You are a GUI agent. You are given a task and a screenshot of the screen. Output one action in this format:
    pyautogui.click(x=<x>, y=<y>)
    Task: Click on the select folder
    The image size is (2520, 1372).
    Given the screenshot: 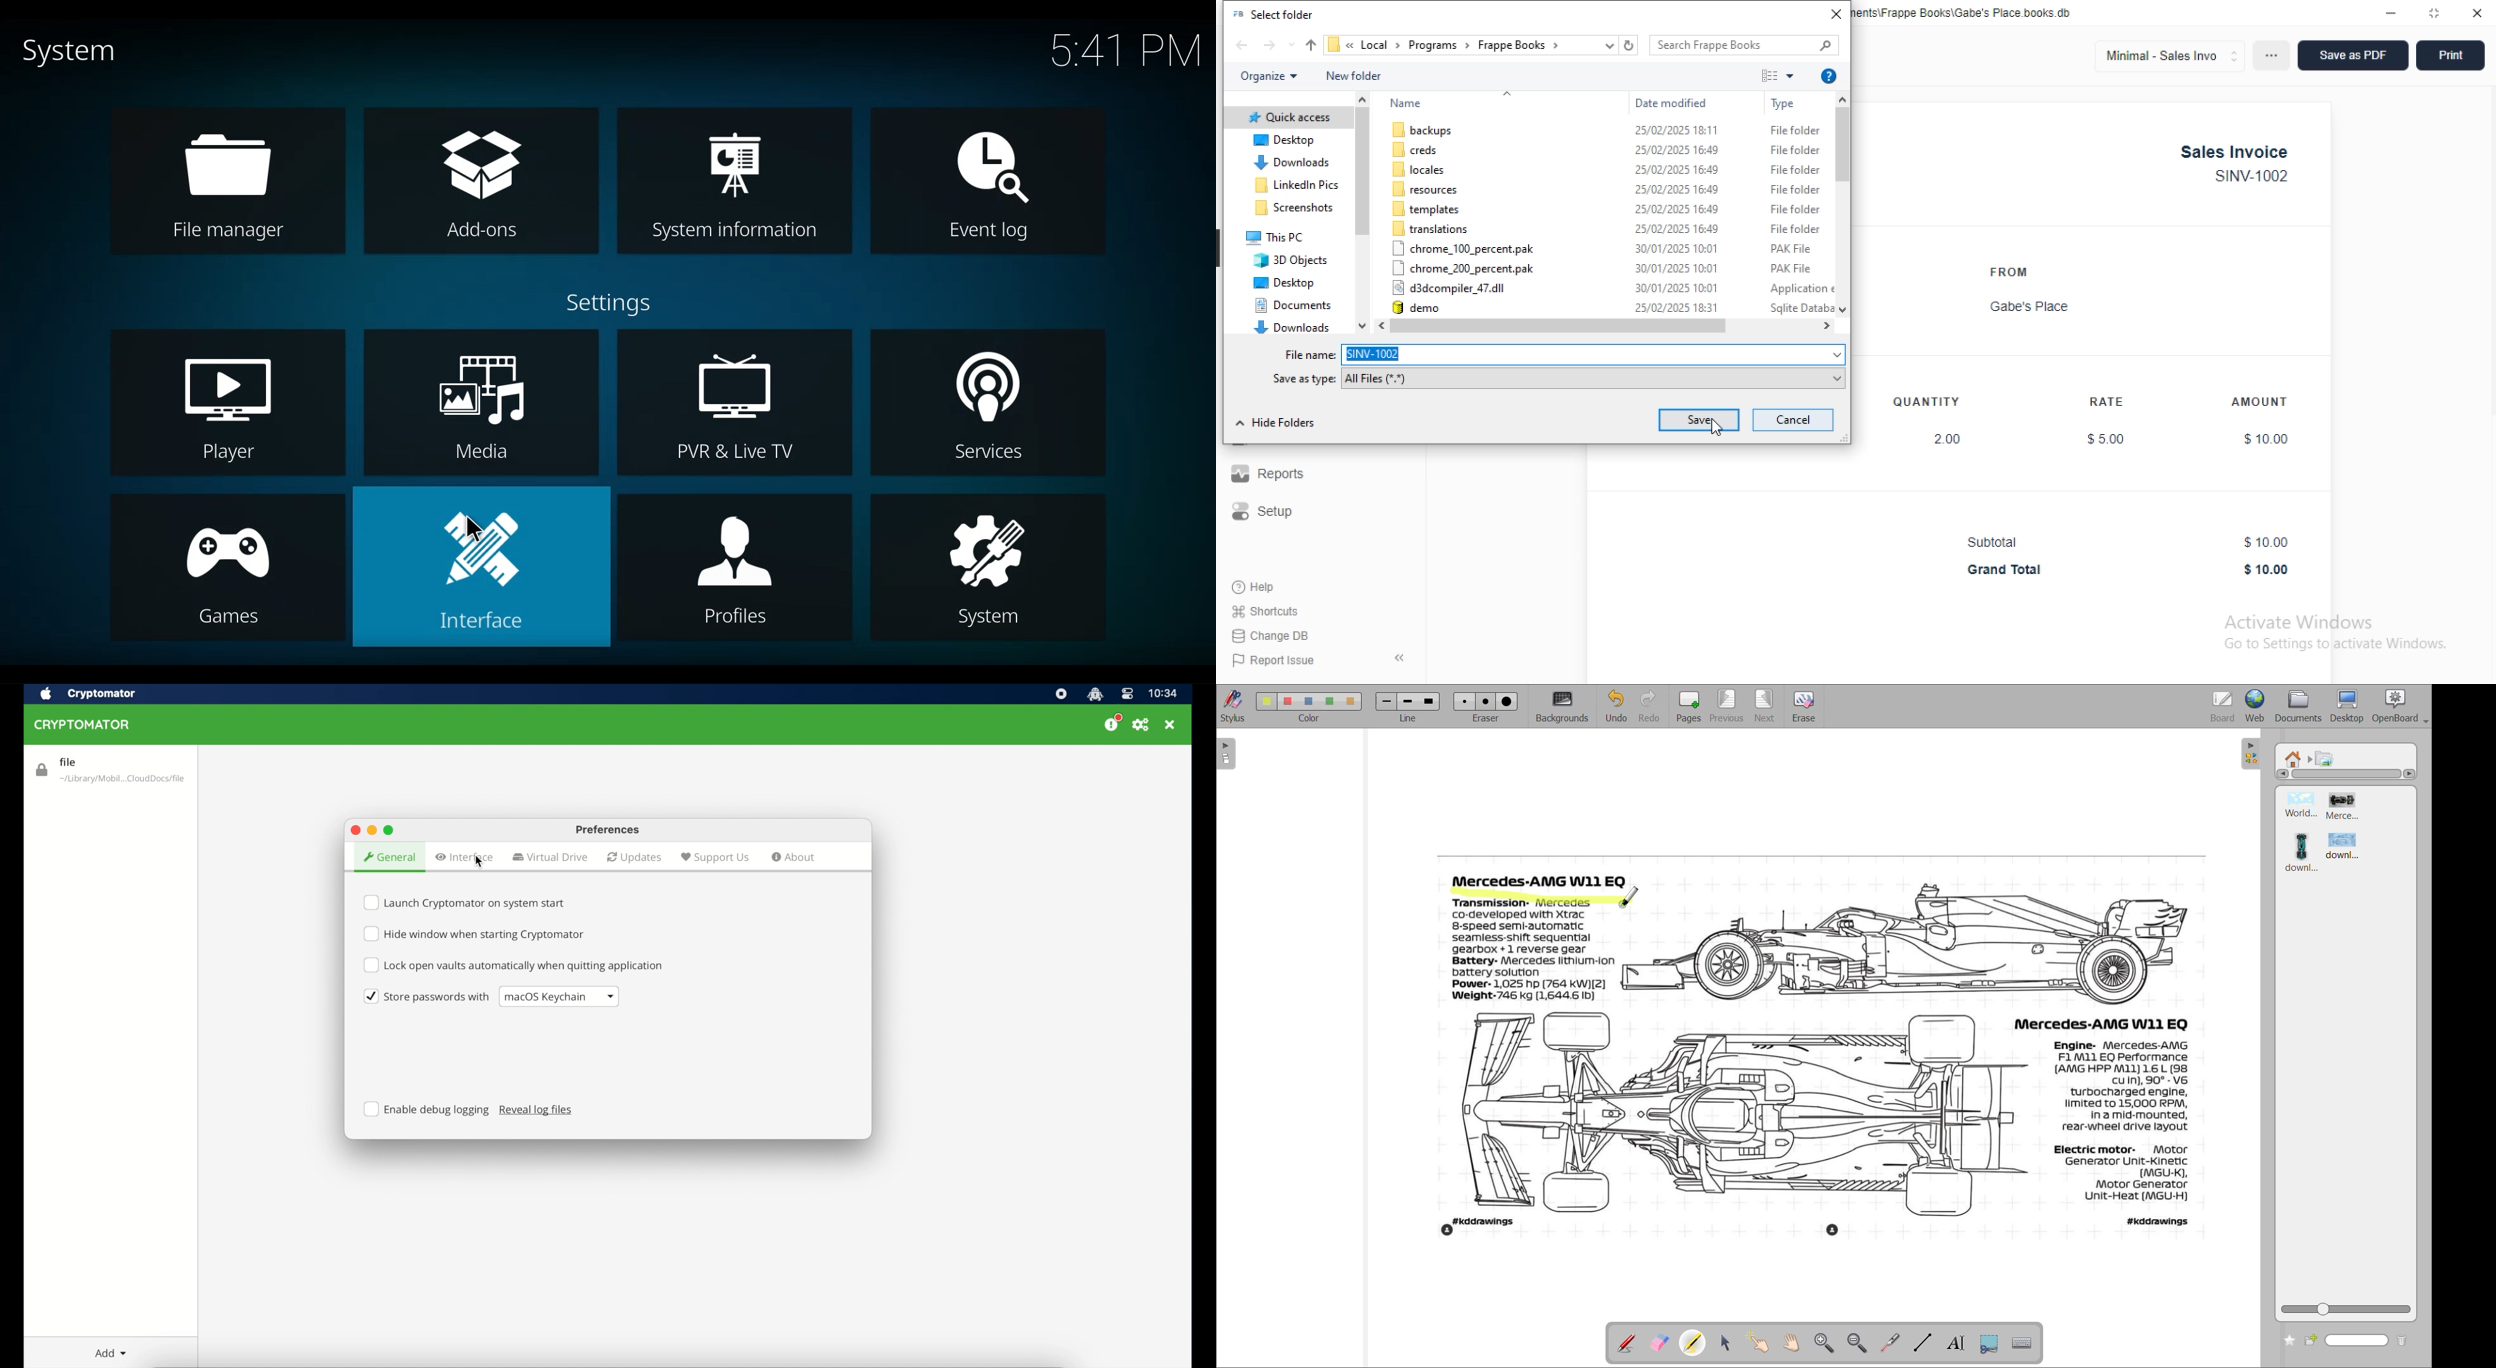 What is the action you would take?
    pyautogui.click(x=1273, y=14)
    